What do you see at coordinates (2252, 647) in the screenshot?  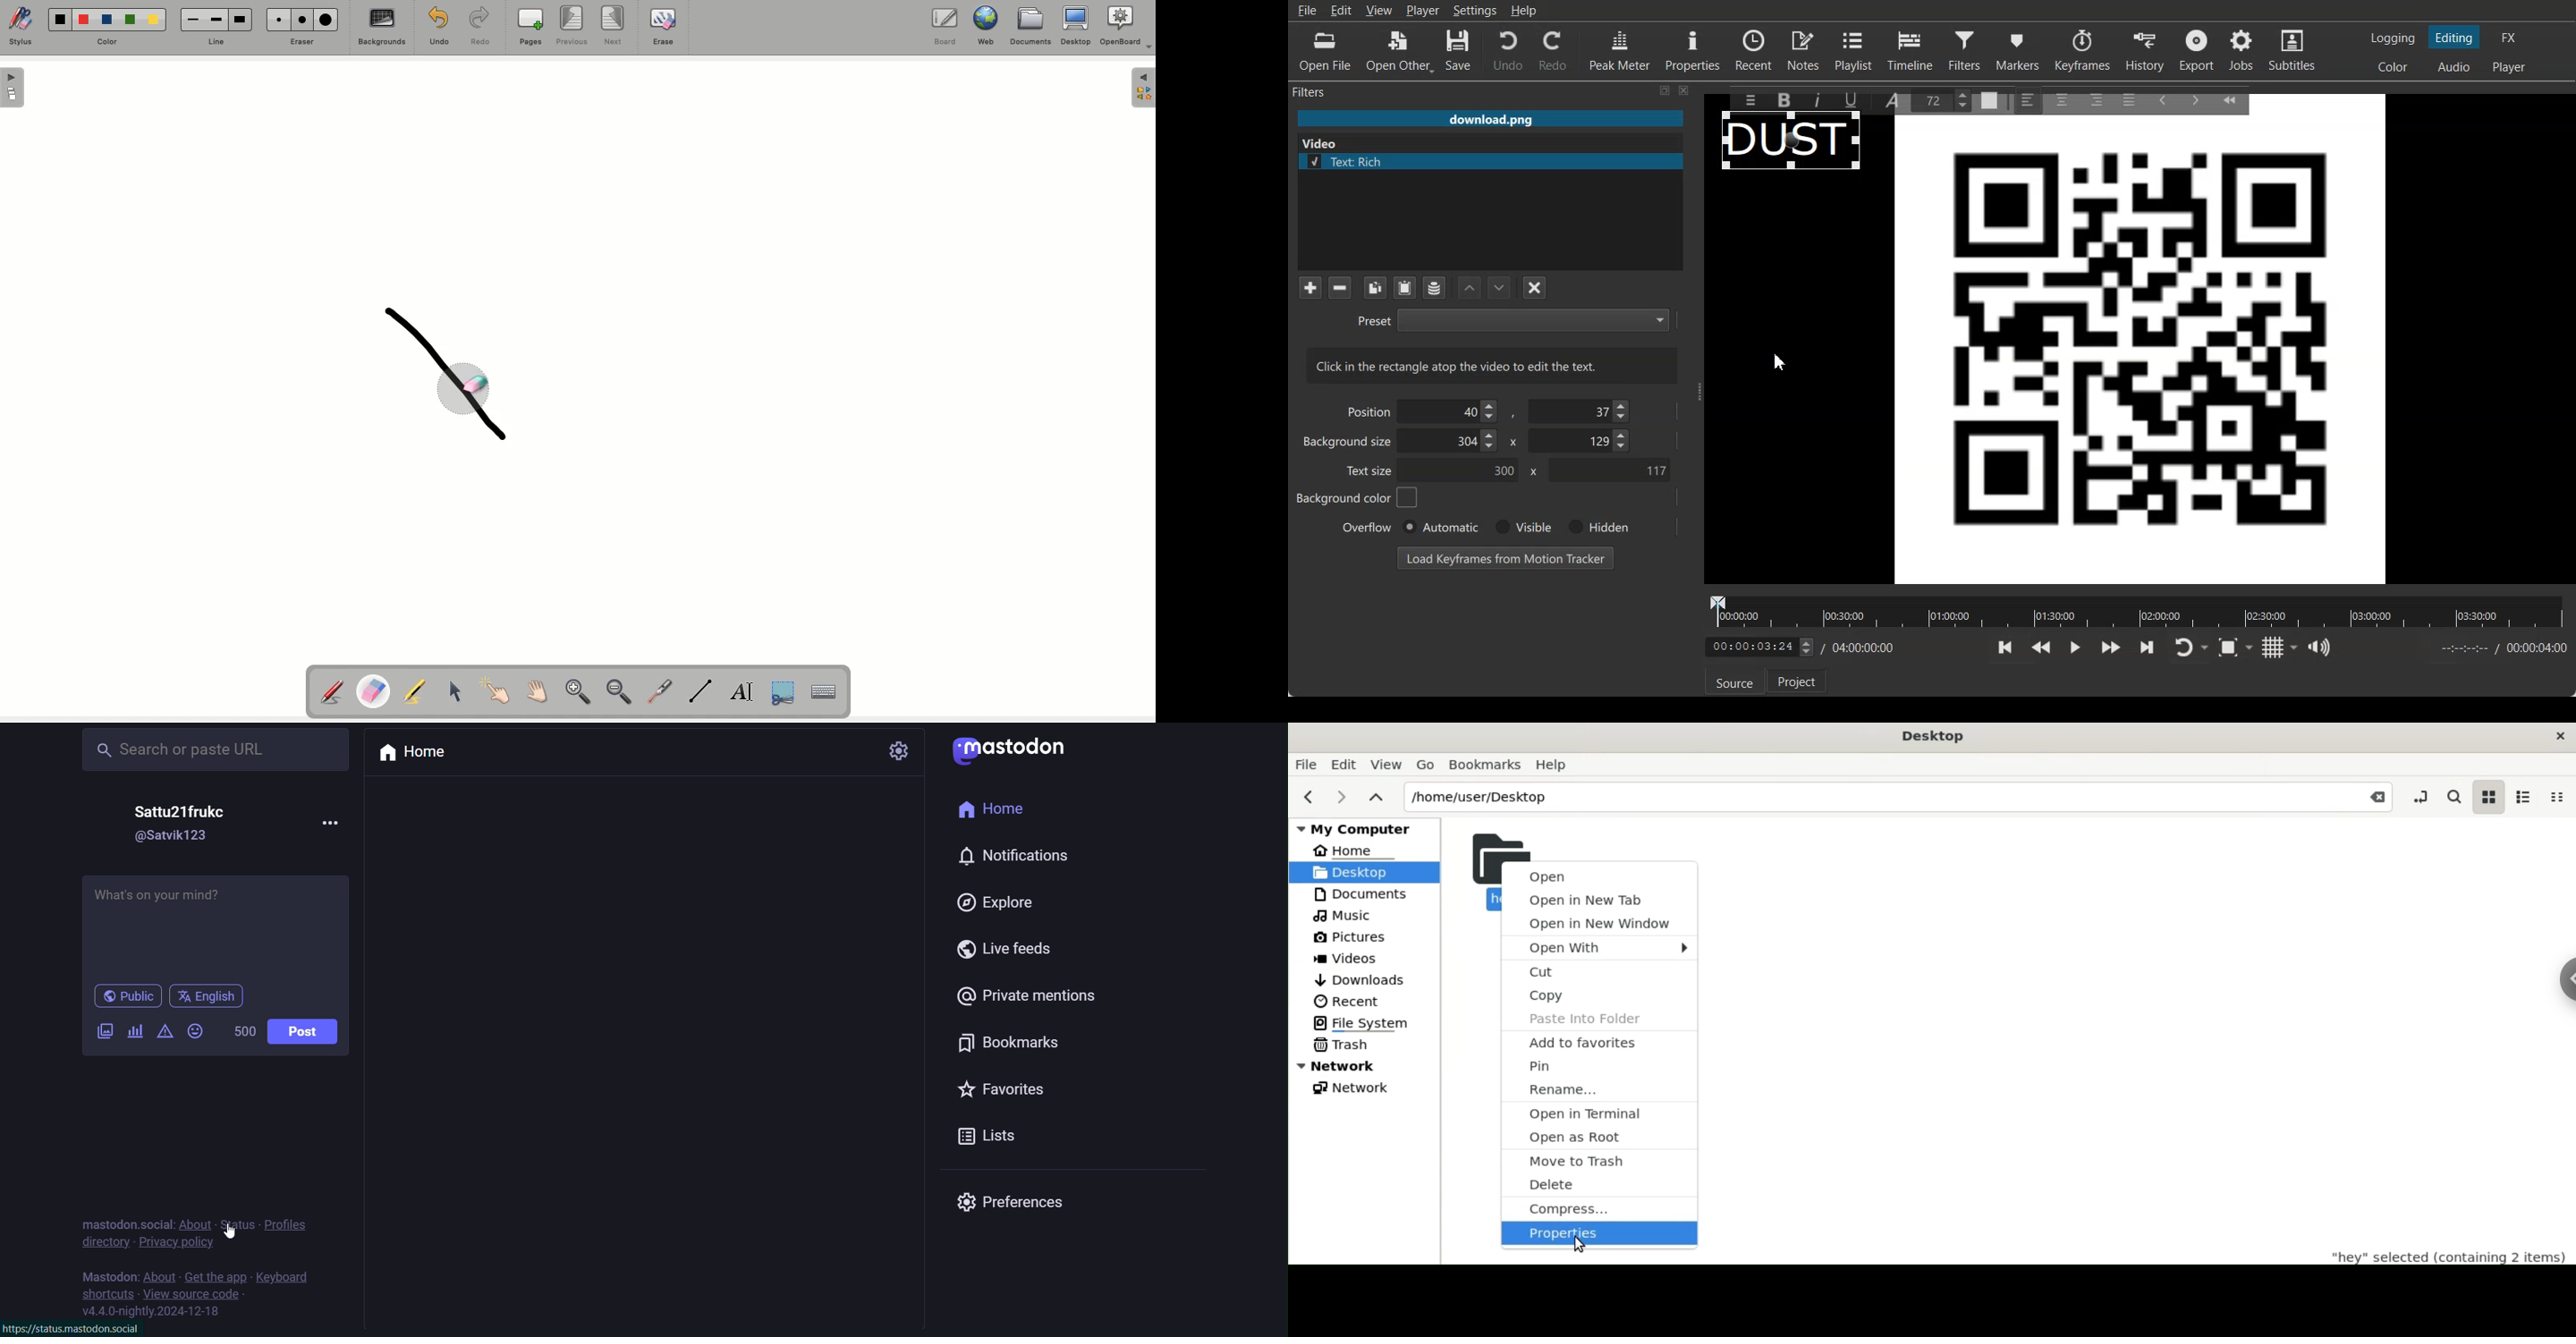 I see `Drop down box` at bounding box center [2252, 647].